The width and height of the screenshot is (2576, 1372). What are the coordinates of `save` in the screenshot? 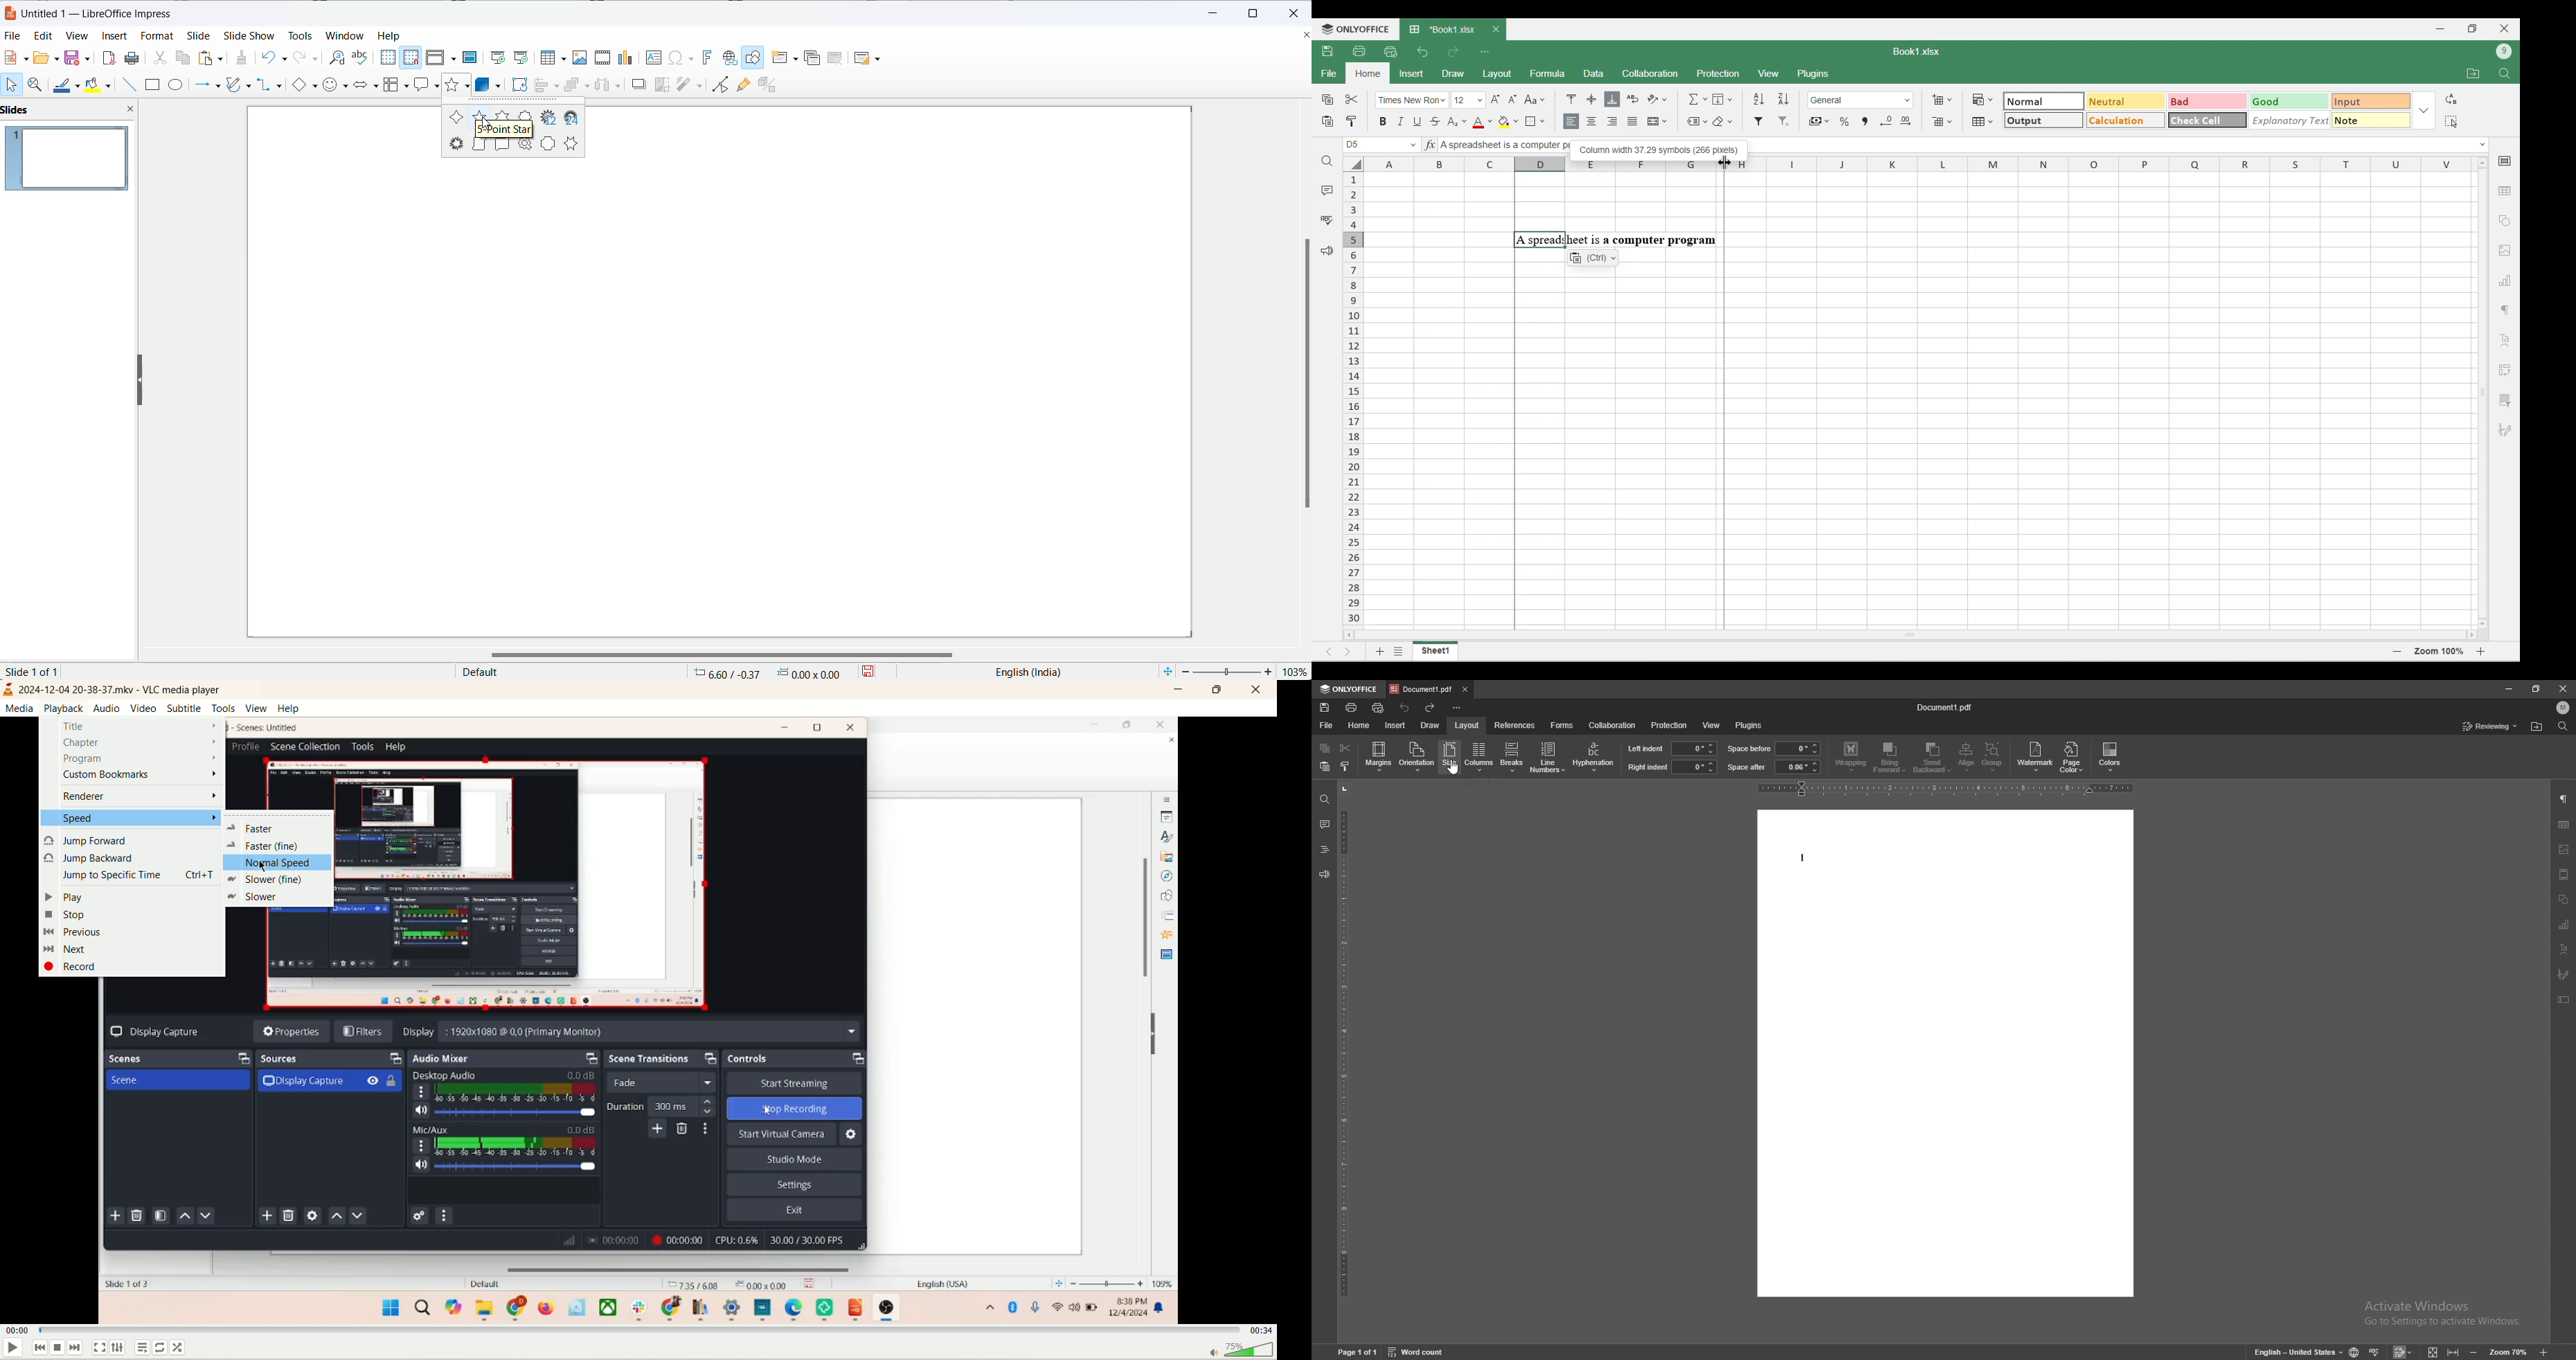 It's located at (1325, 707).